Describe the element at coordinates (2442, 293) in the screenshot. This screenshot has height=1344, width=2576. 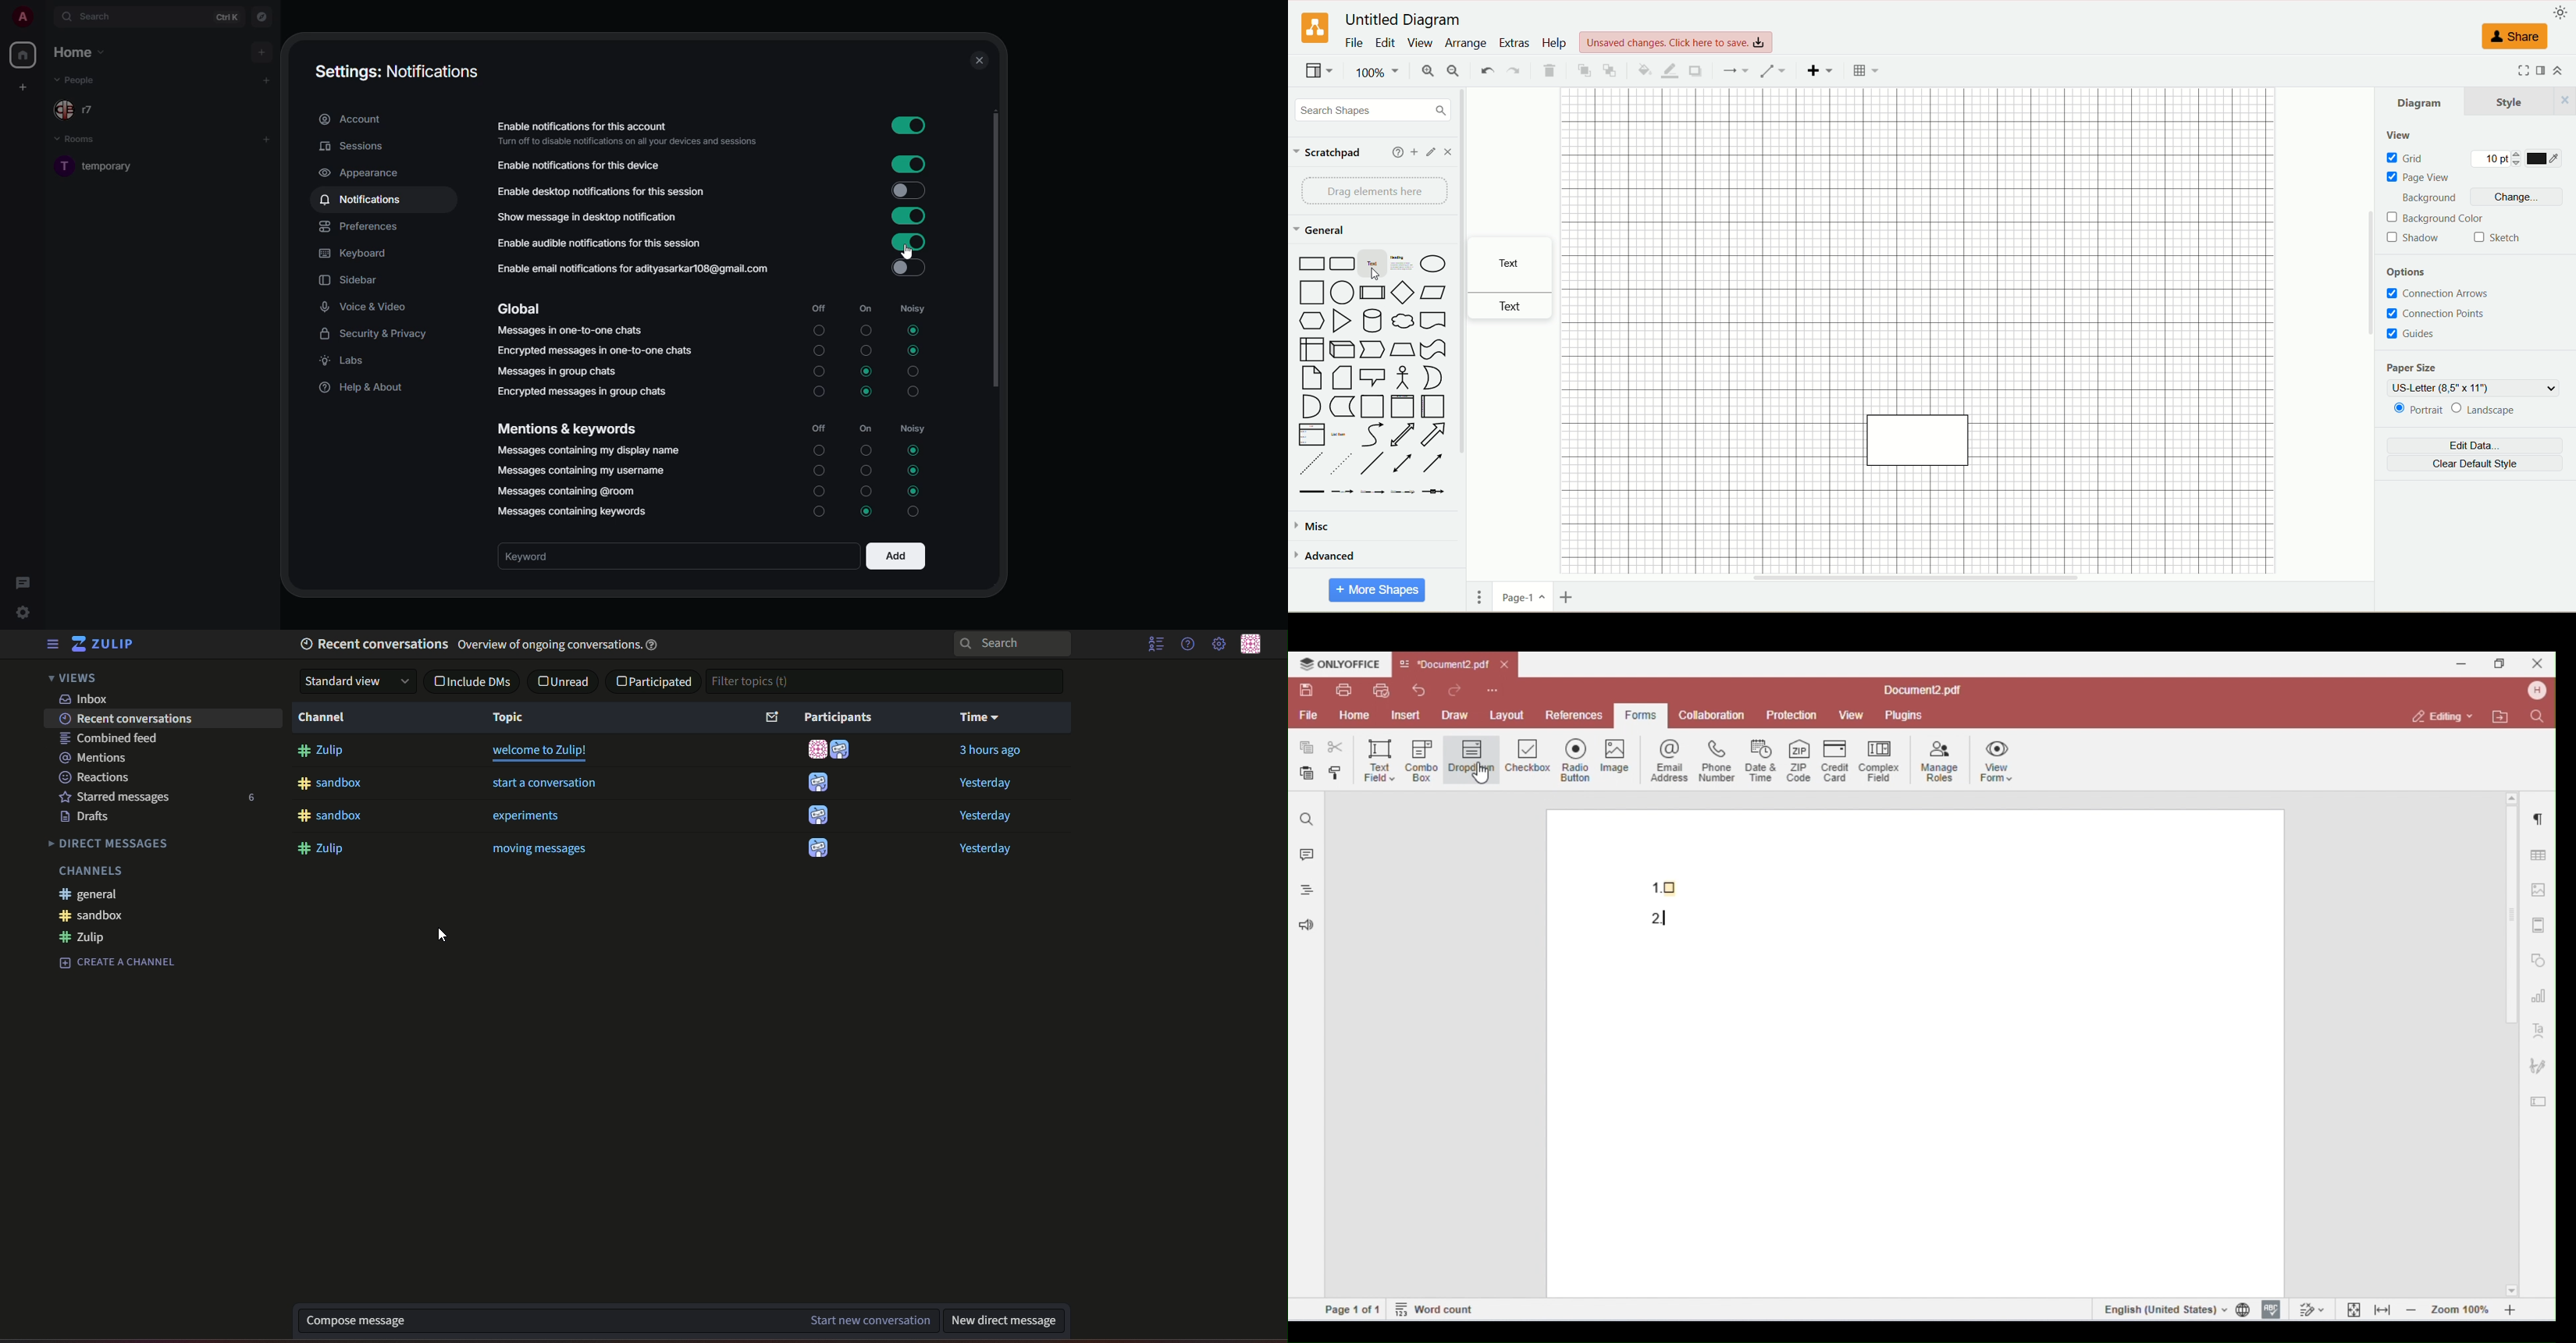
I see `connection arrows` at that location.